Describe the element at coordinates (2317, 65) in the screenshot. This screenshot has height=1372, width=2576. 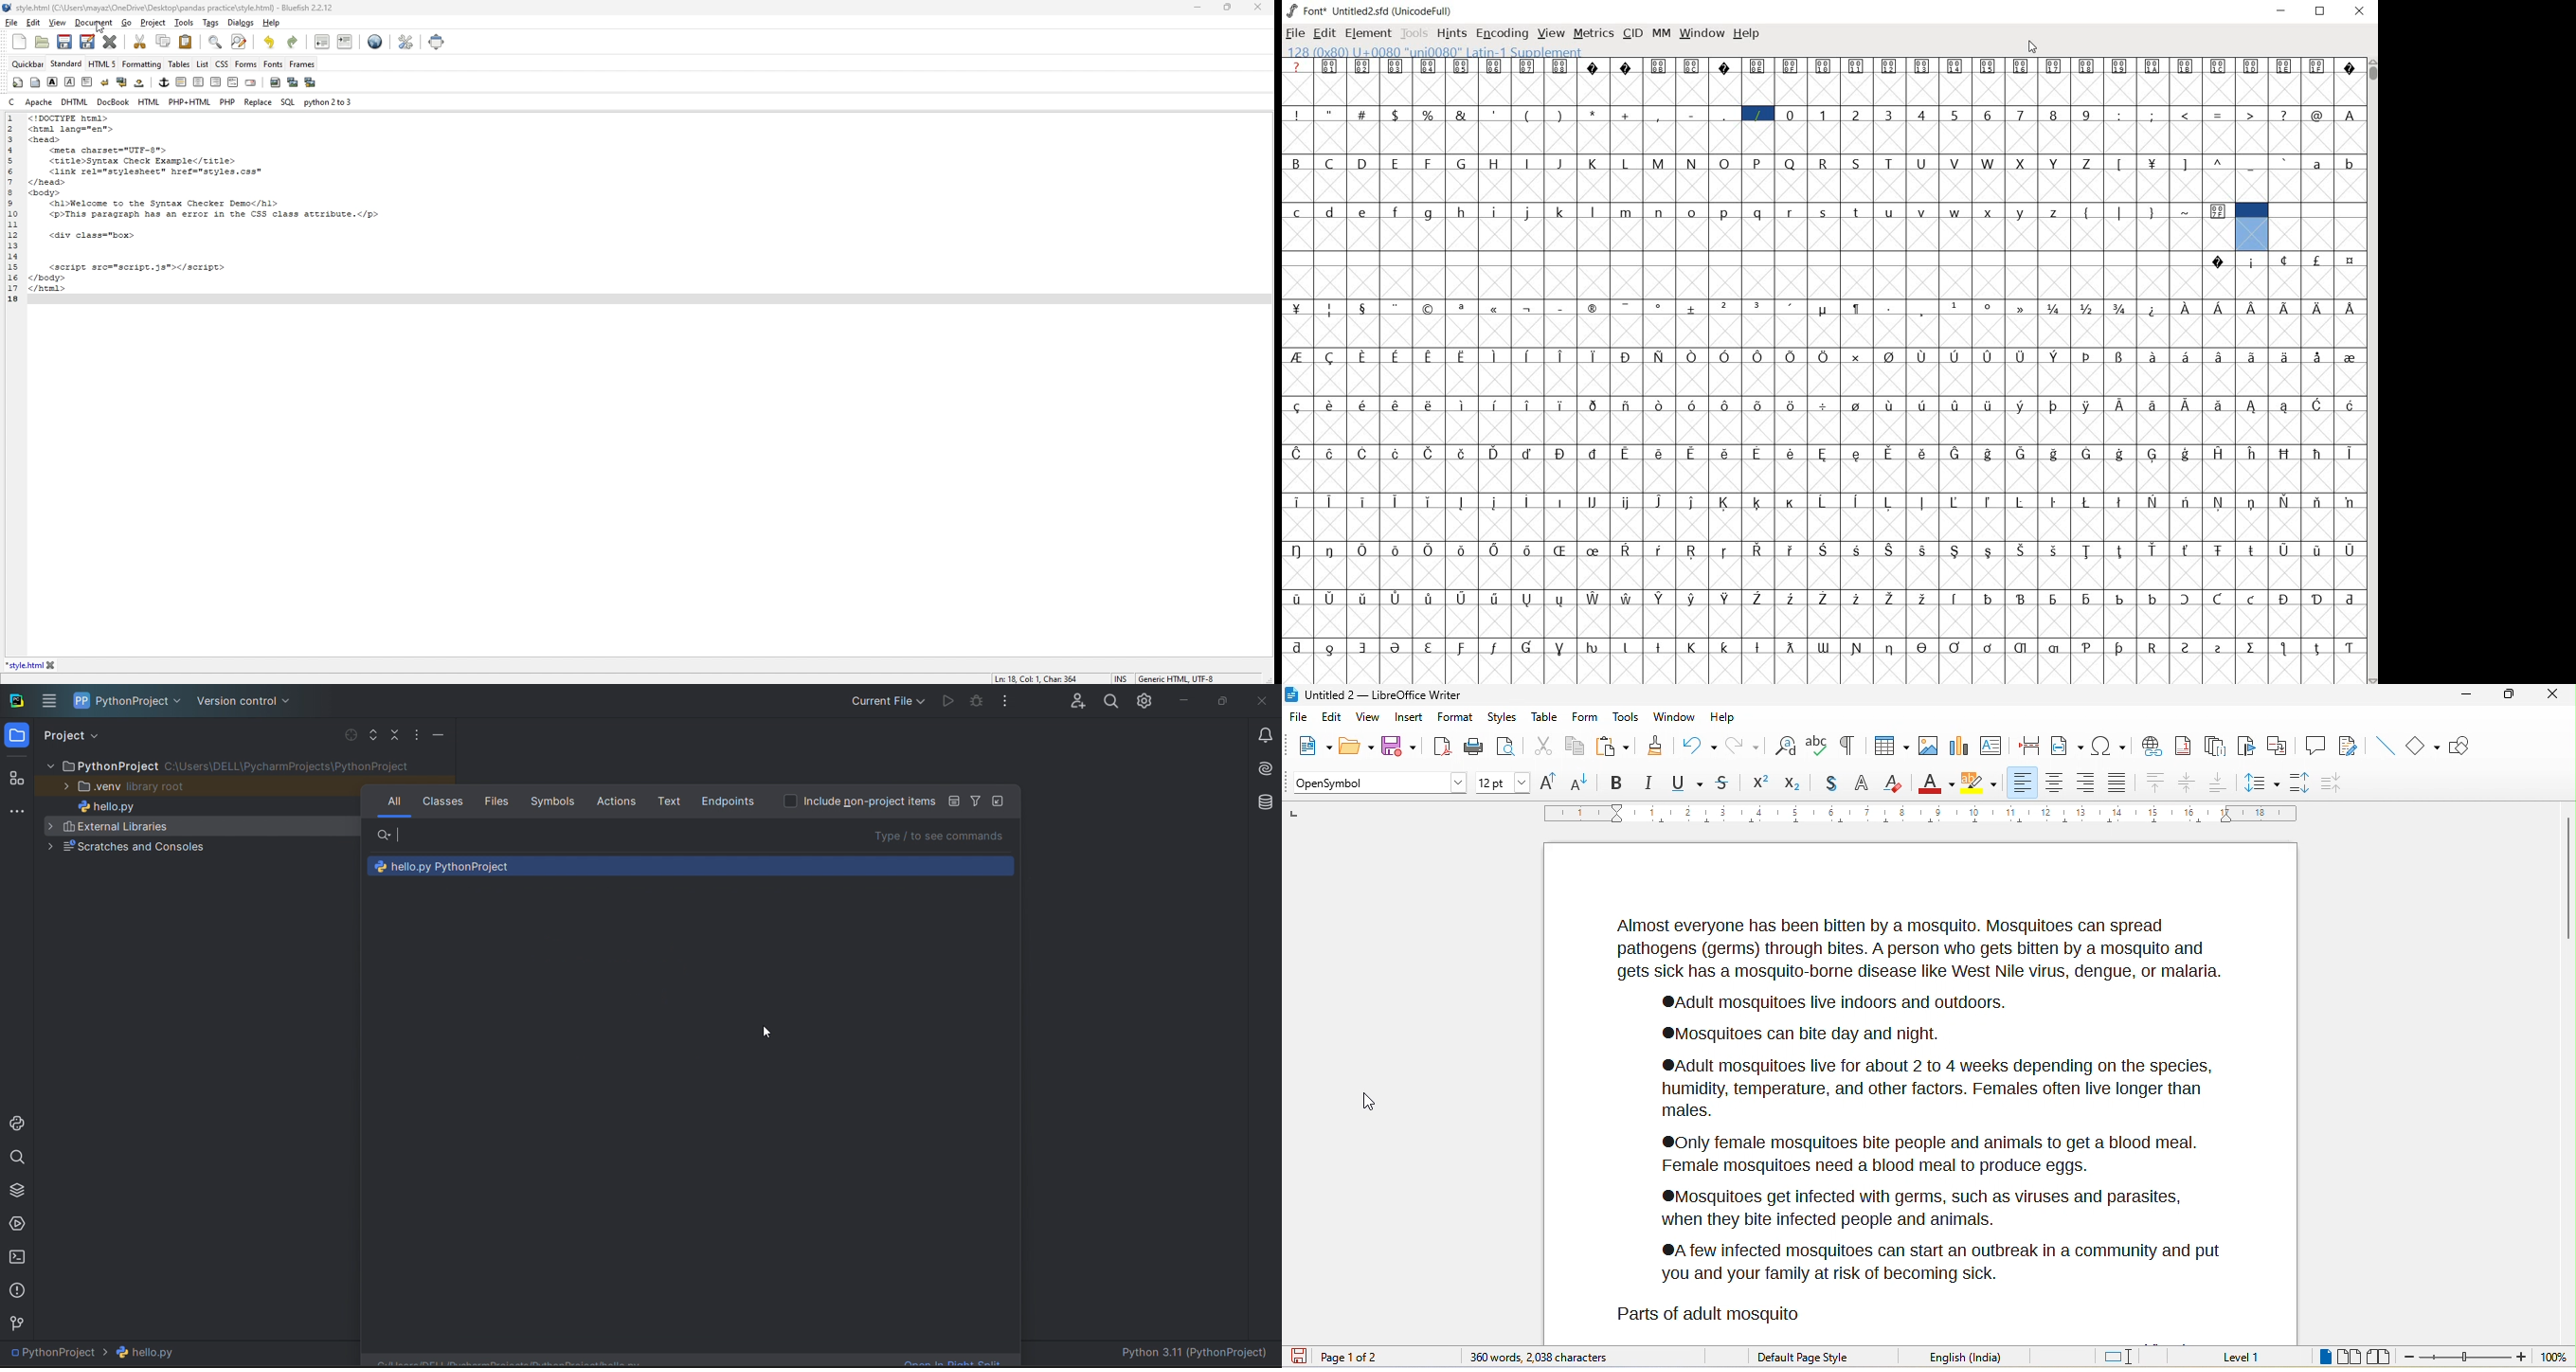
I see `Symbol` at that location.